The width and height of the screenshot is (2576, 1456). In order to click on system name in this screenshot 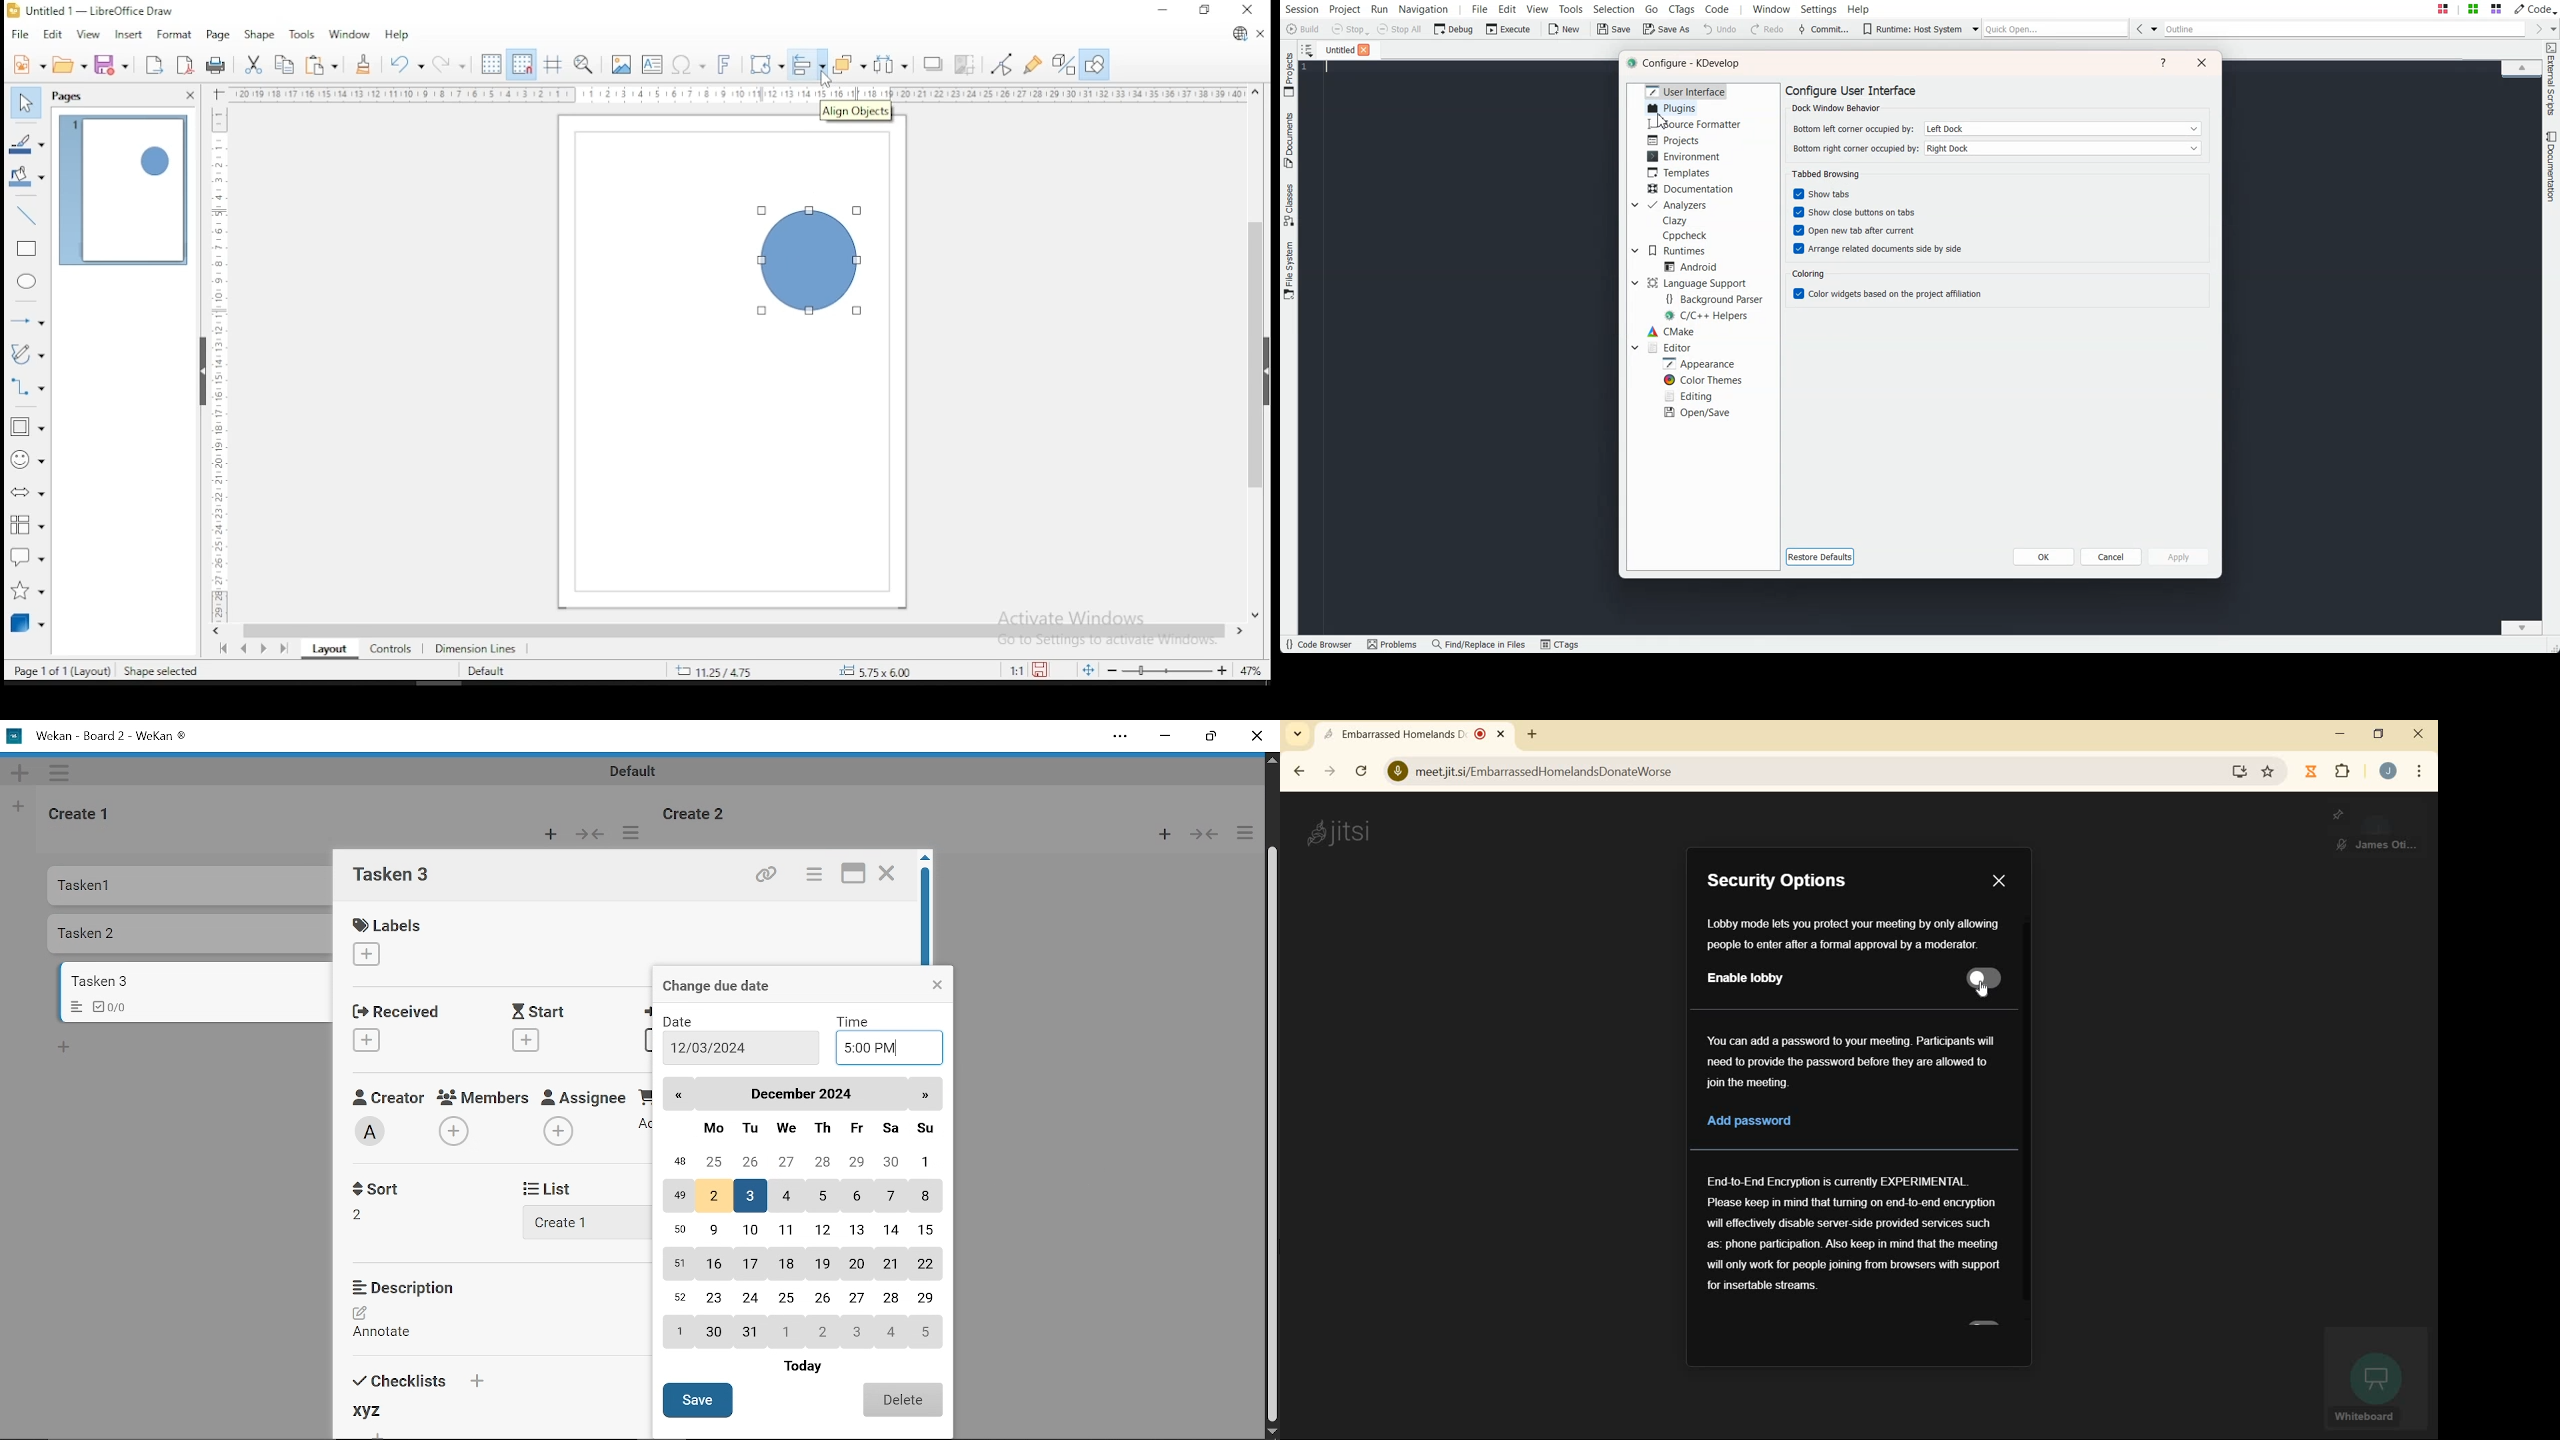, I will do `click(1339, 834)`.